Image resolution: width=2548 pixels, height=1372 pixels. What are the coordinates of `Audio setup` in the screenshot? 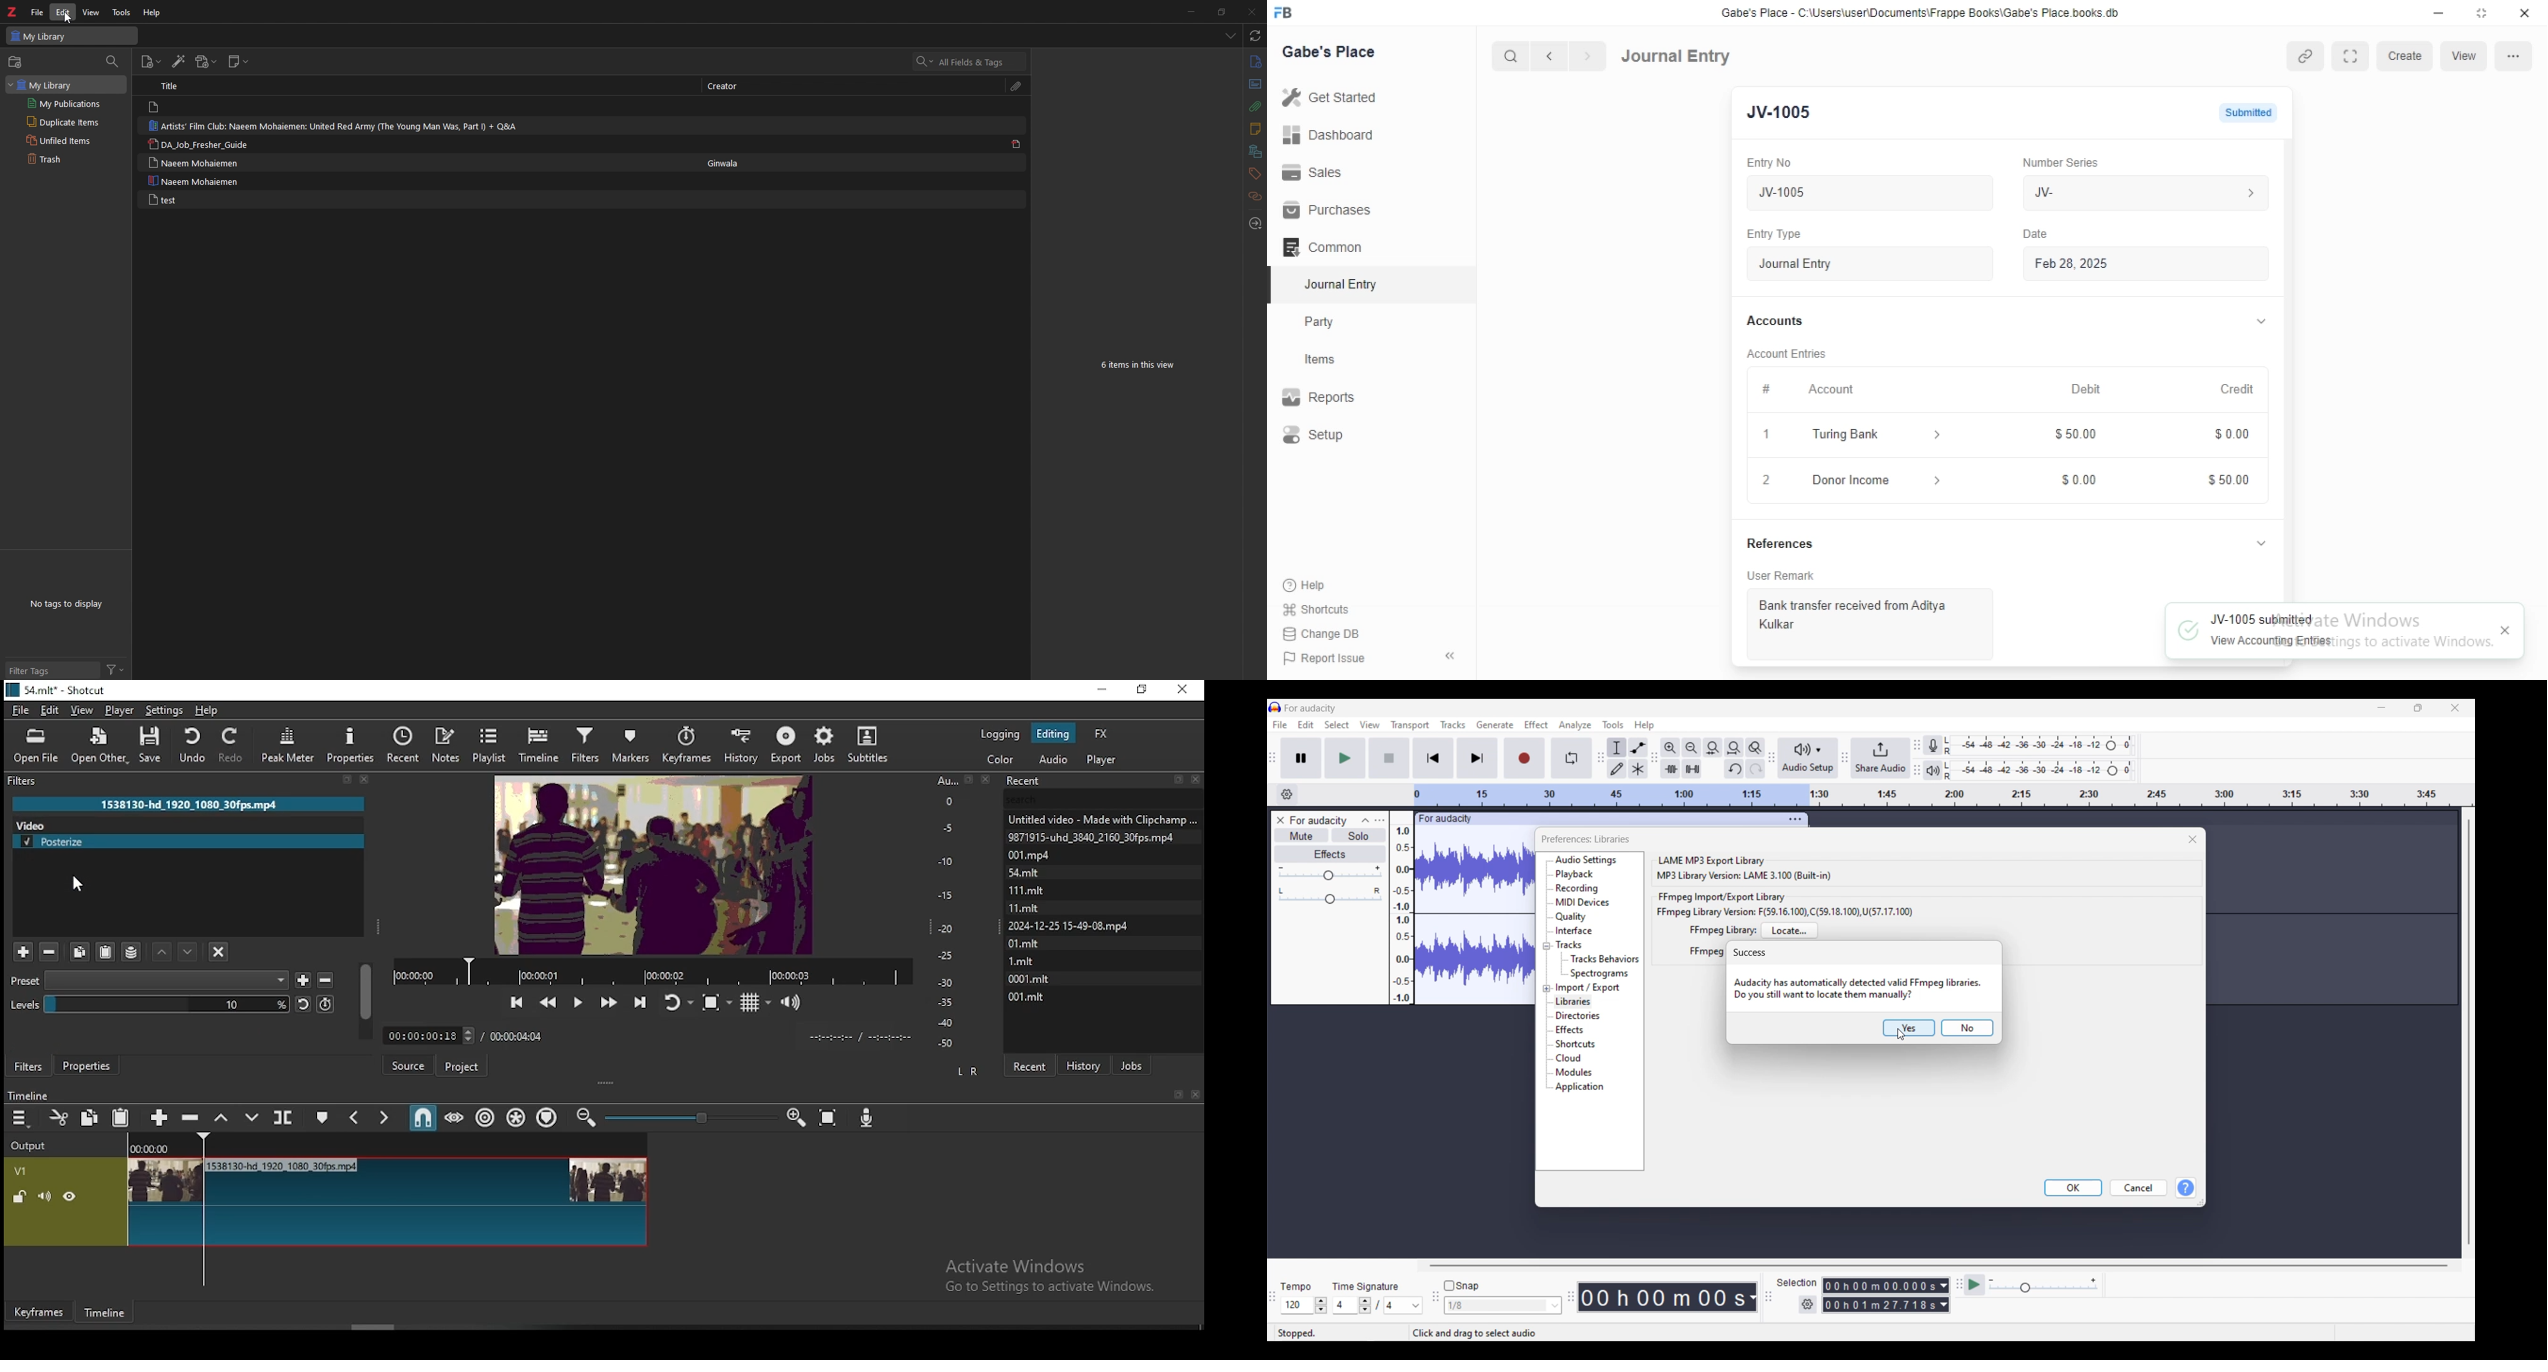 It's located at (1808, 758).